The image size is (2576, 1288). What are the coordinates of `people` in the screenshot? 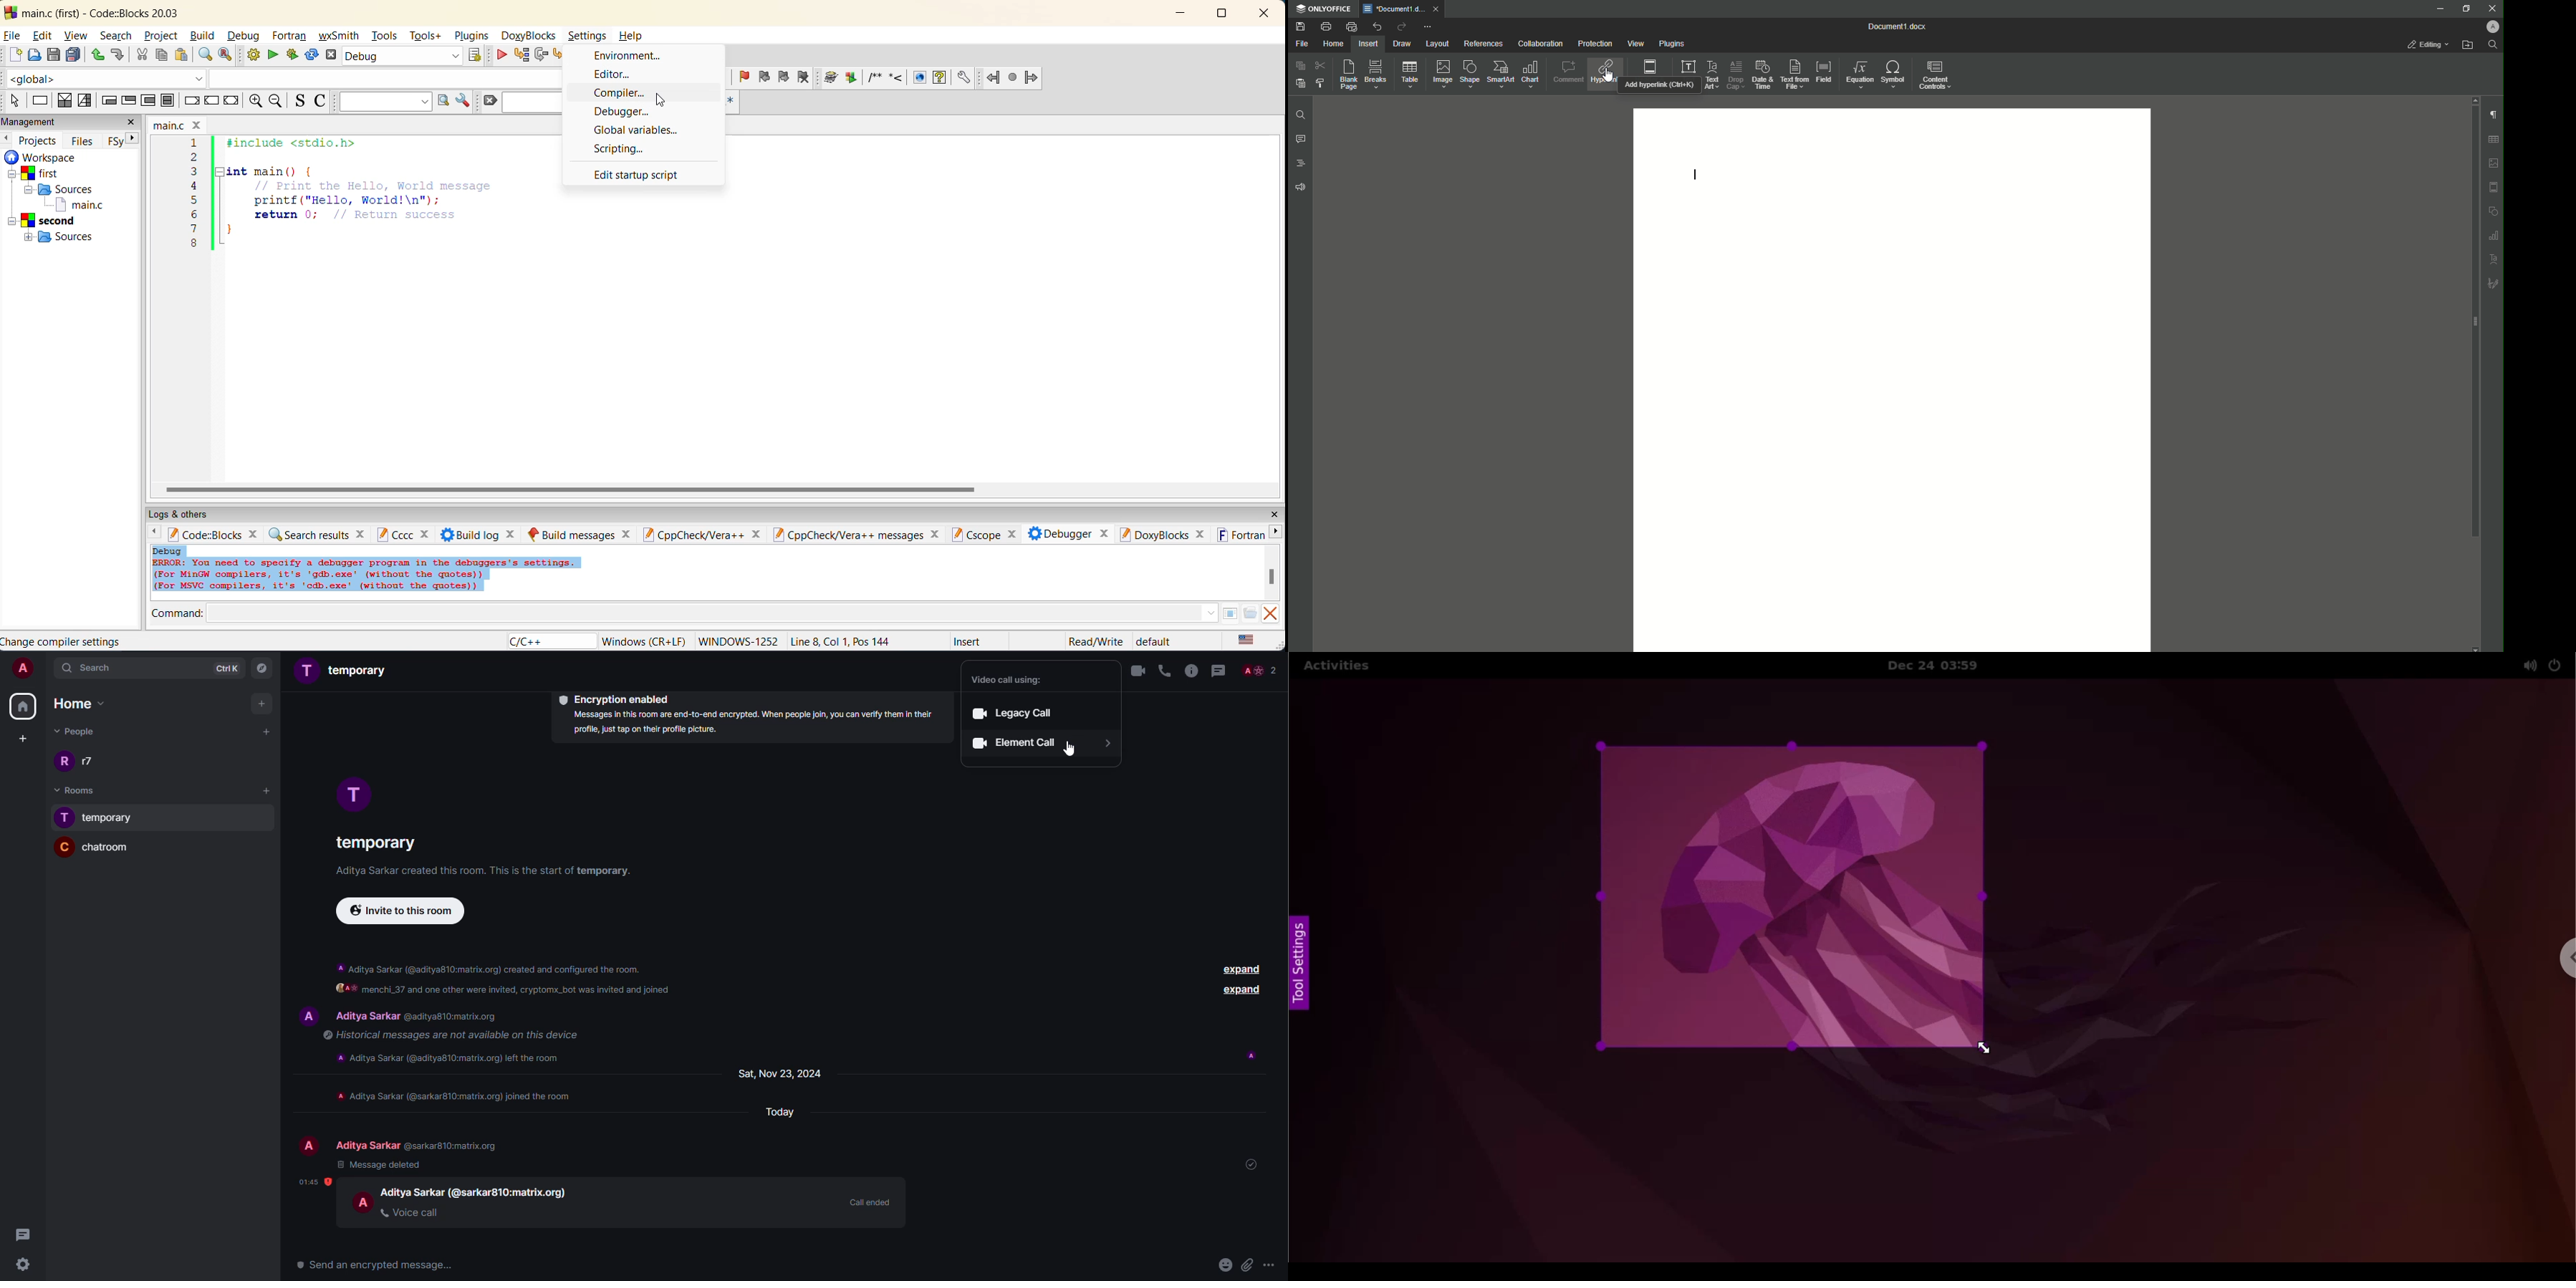 It's located at (1260, 670).